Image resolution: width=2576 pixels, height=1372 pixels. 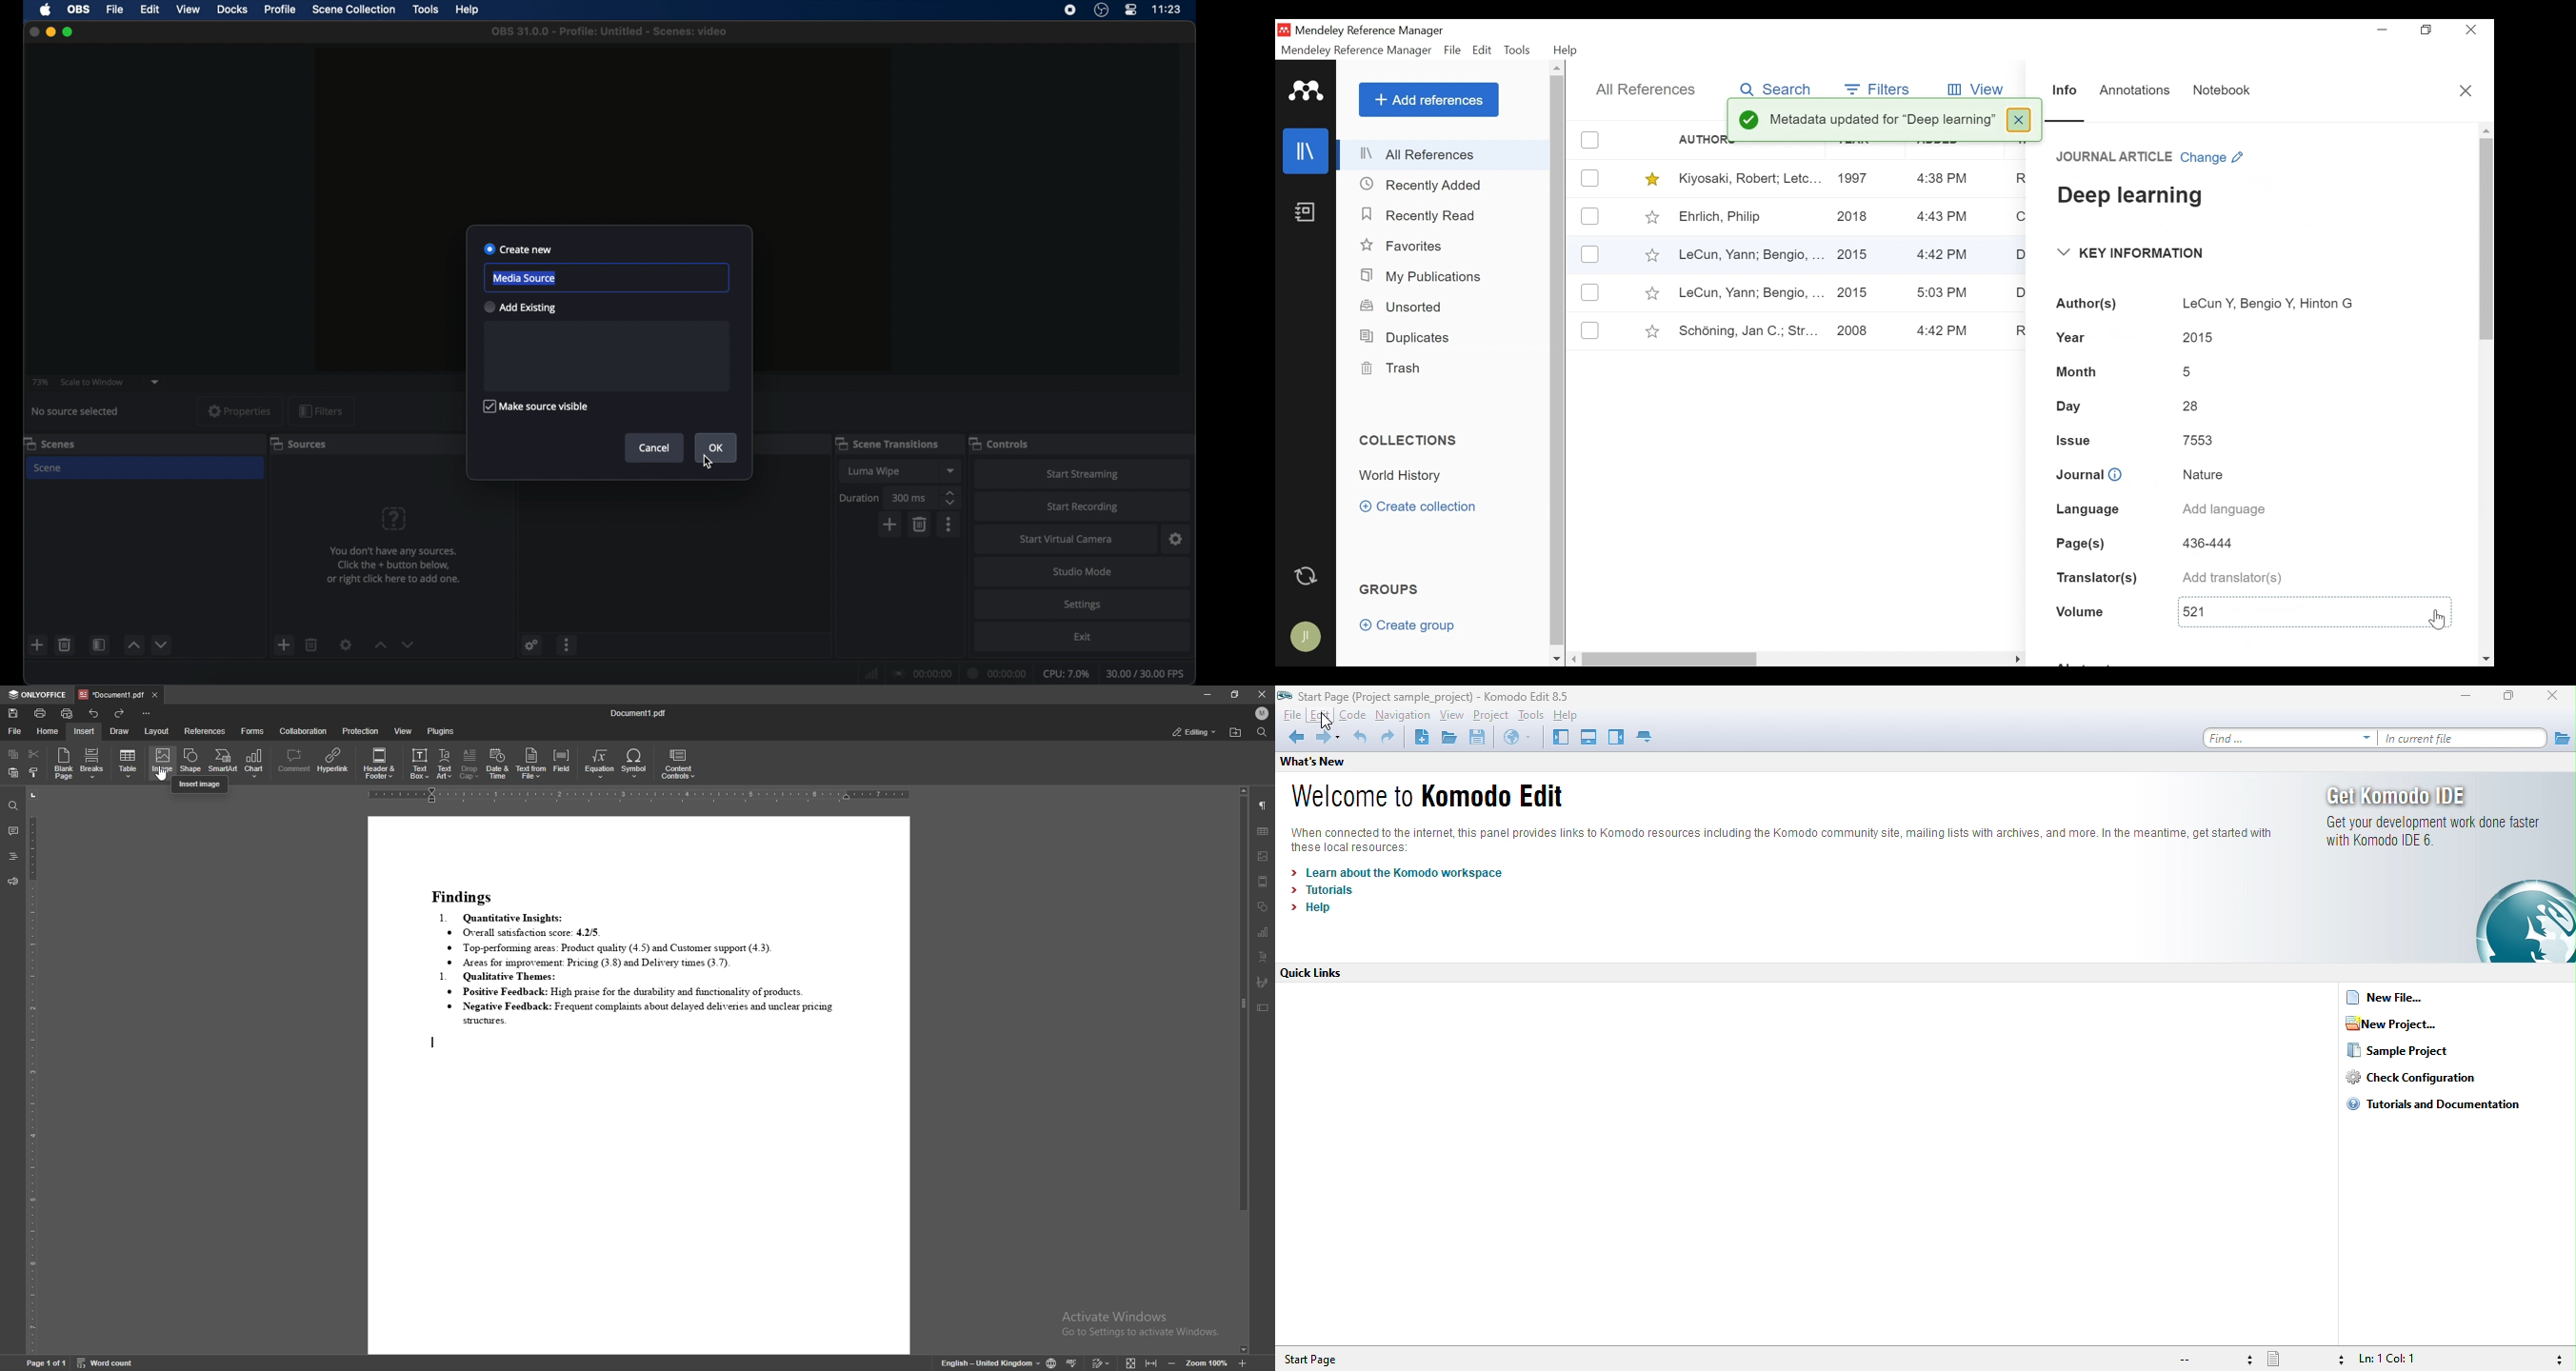 I want to click on help, so click(x=469, y=10).